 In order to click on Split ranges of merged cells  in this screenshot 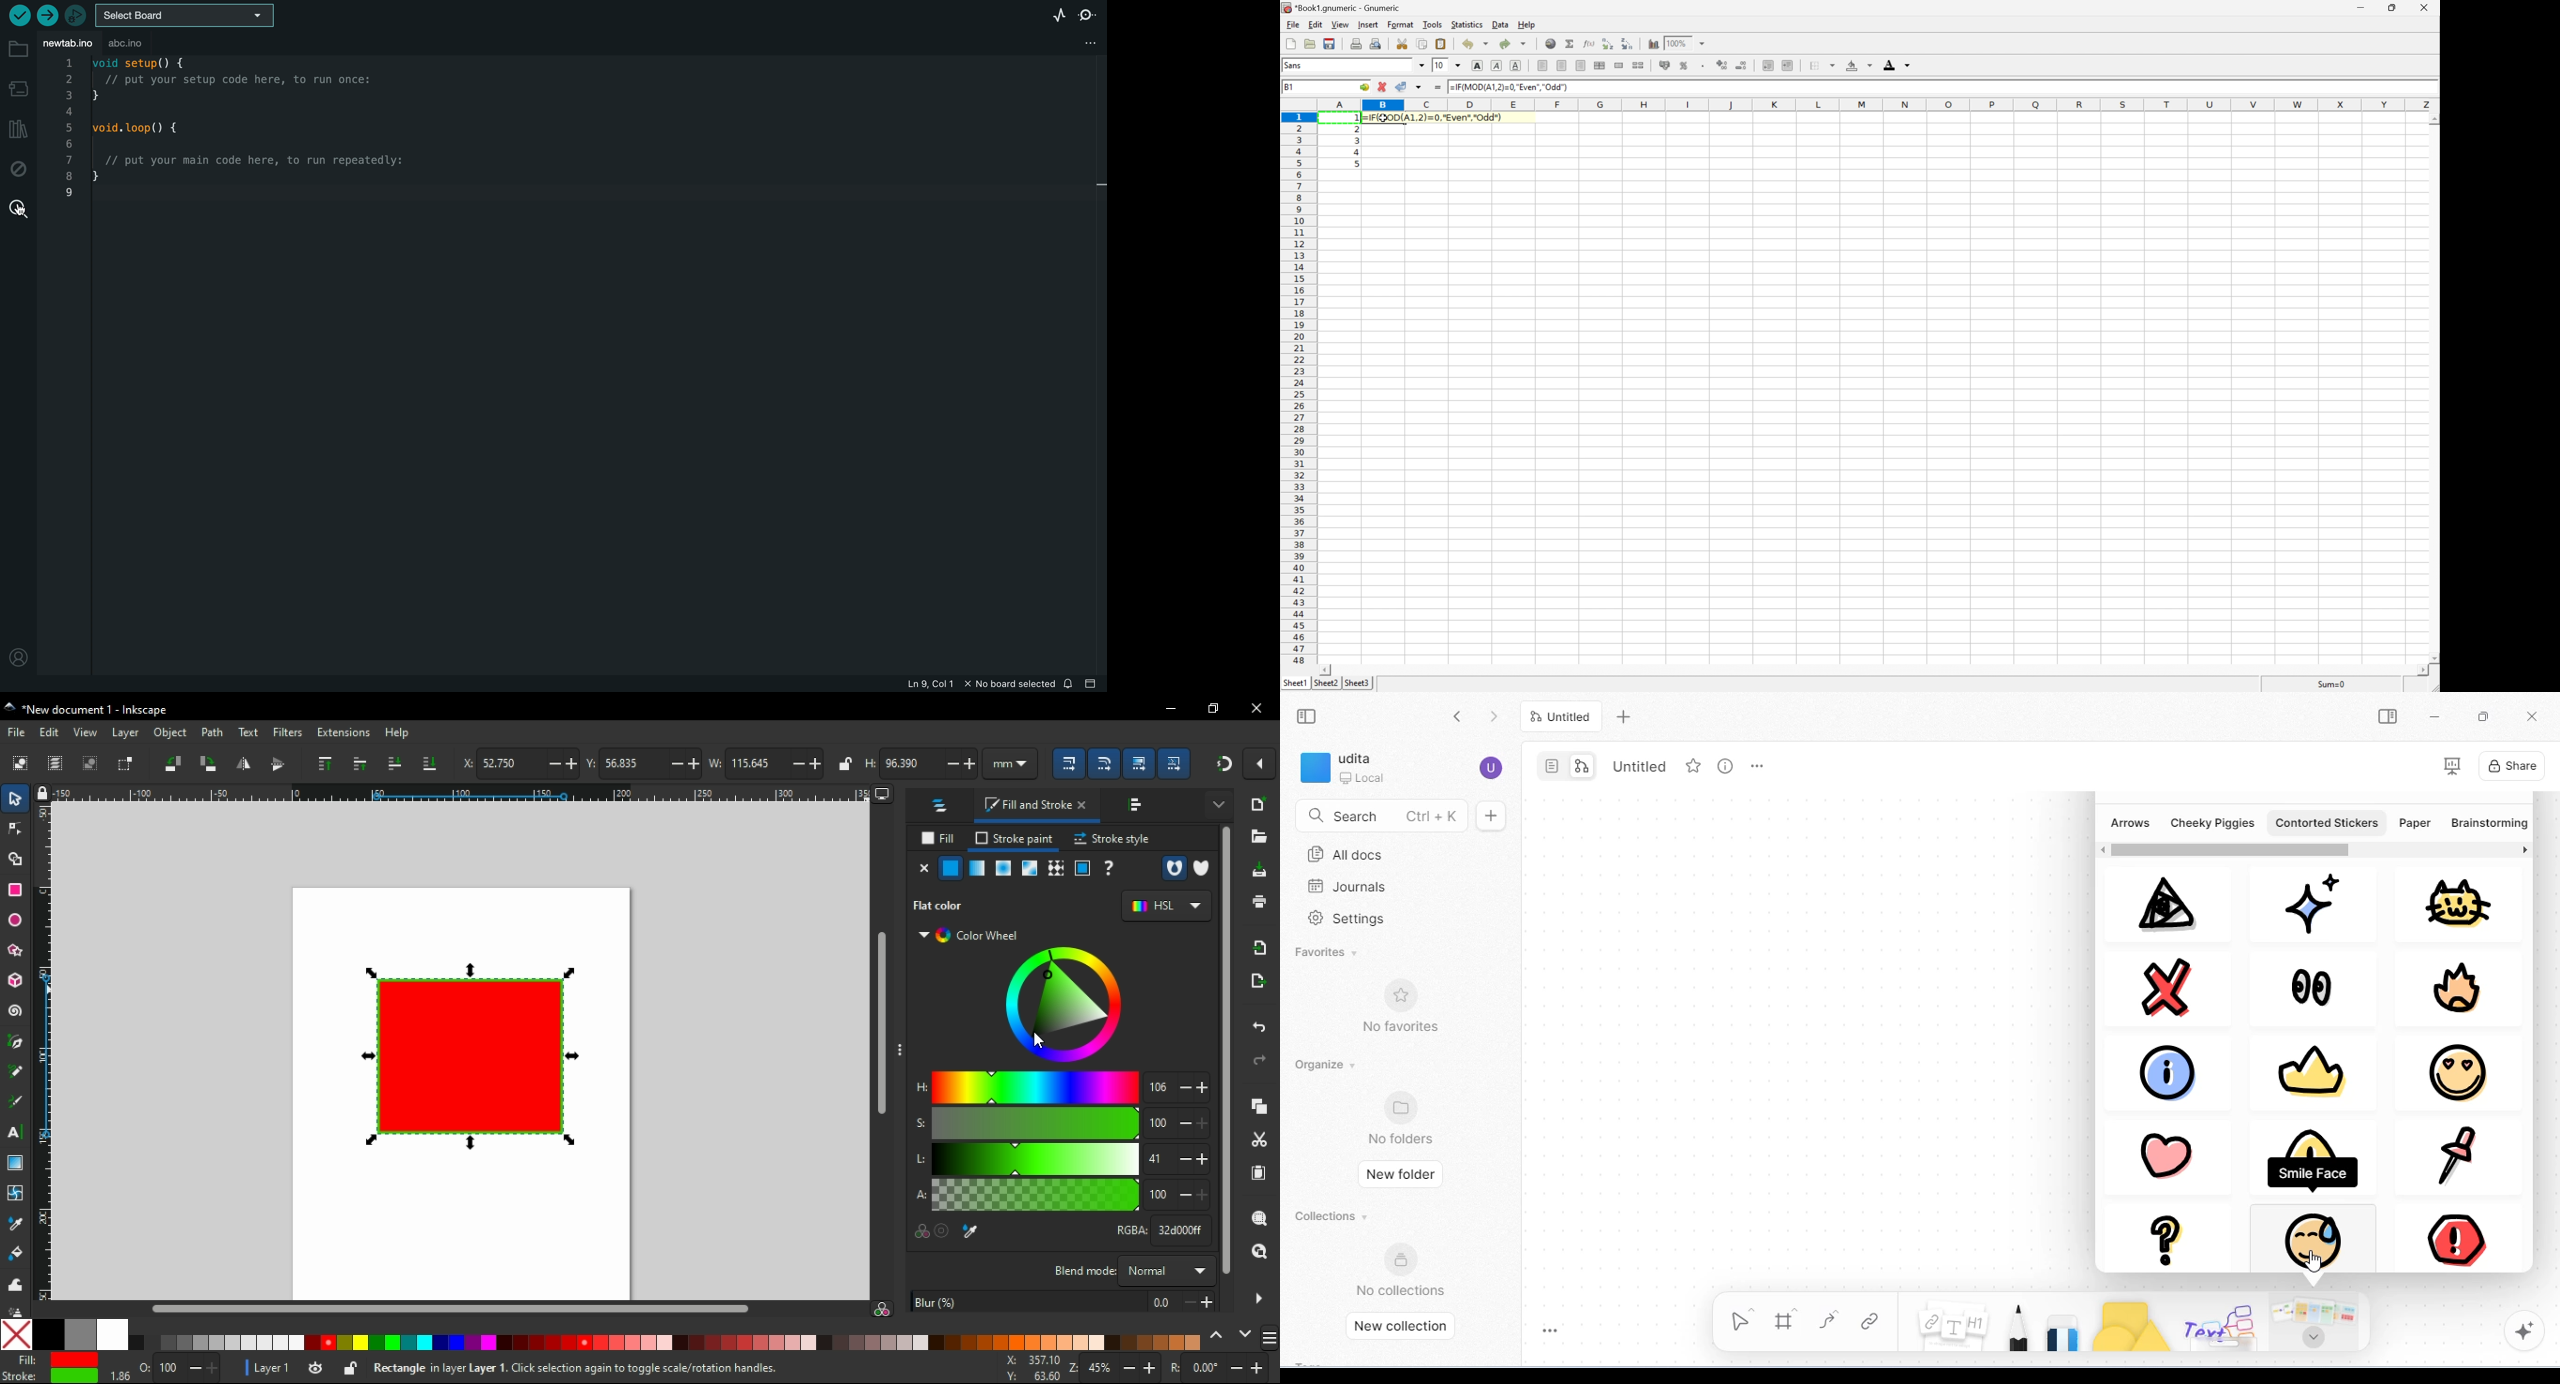, I will do `click(1639, 65)`.